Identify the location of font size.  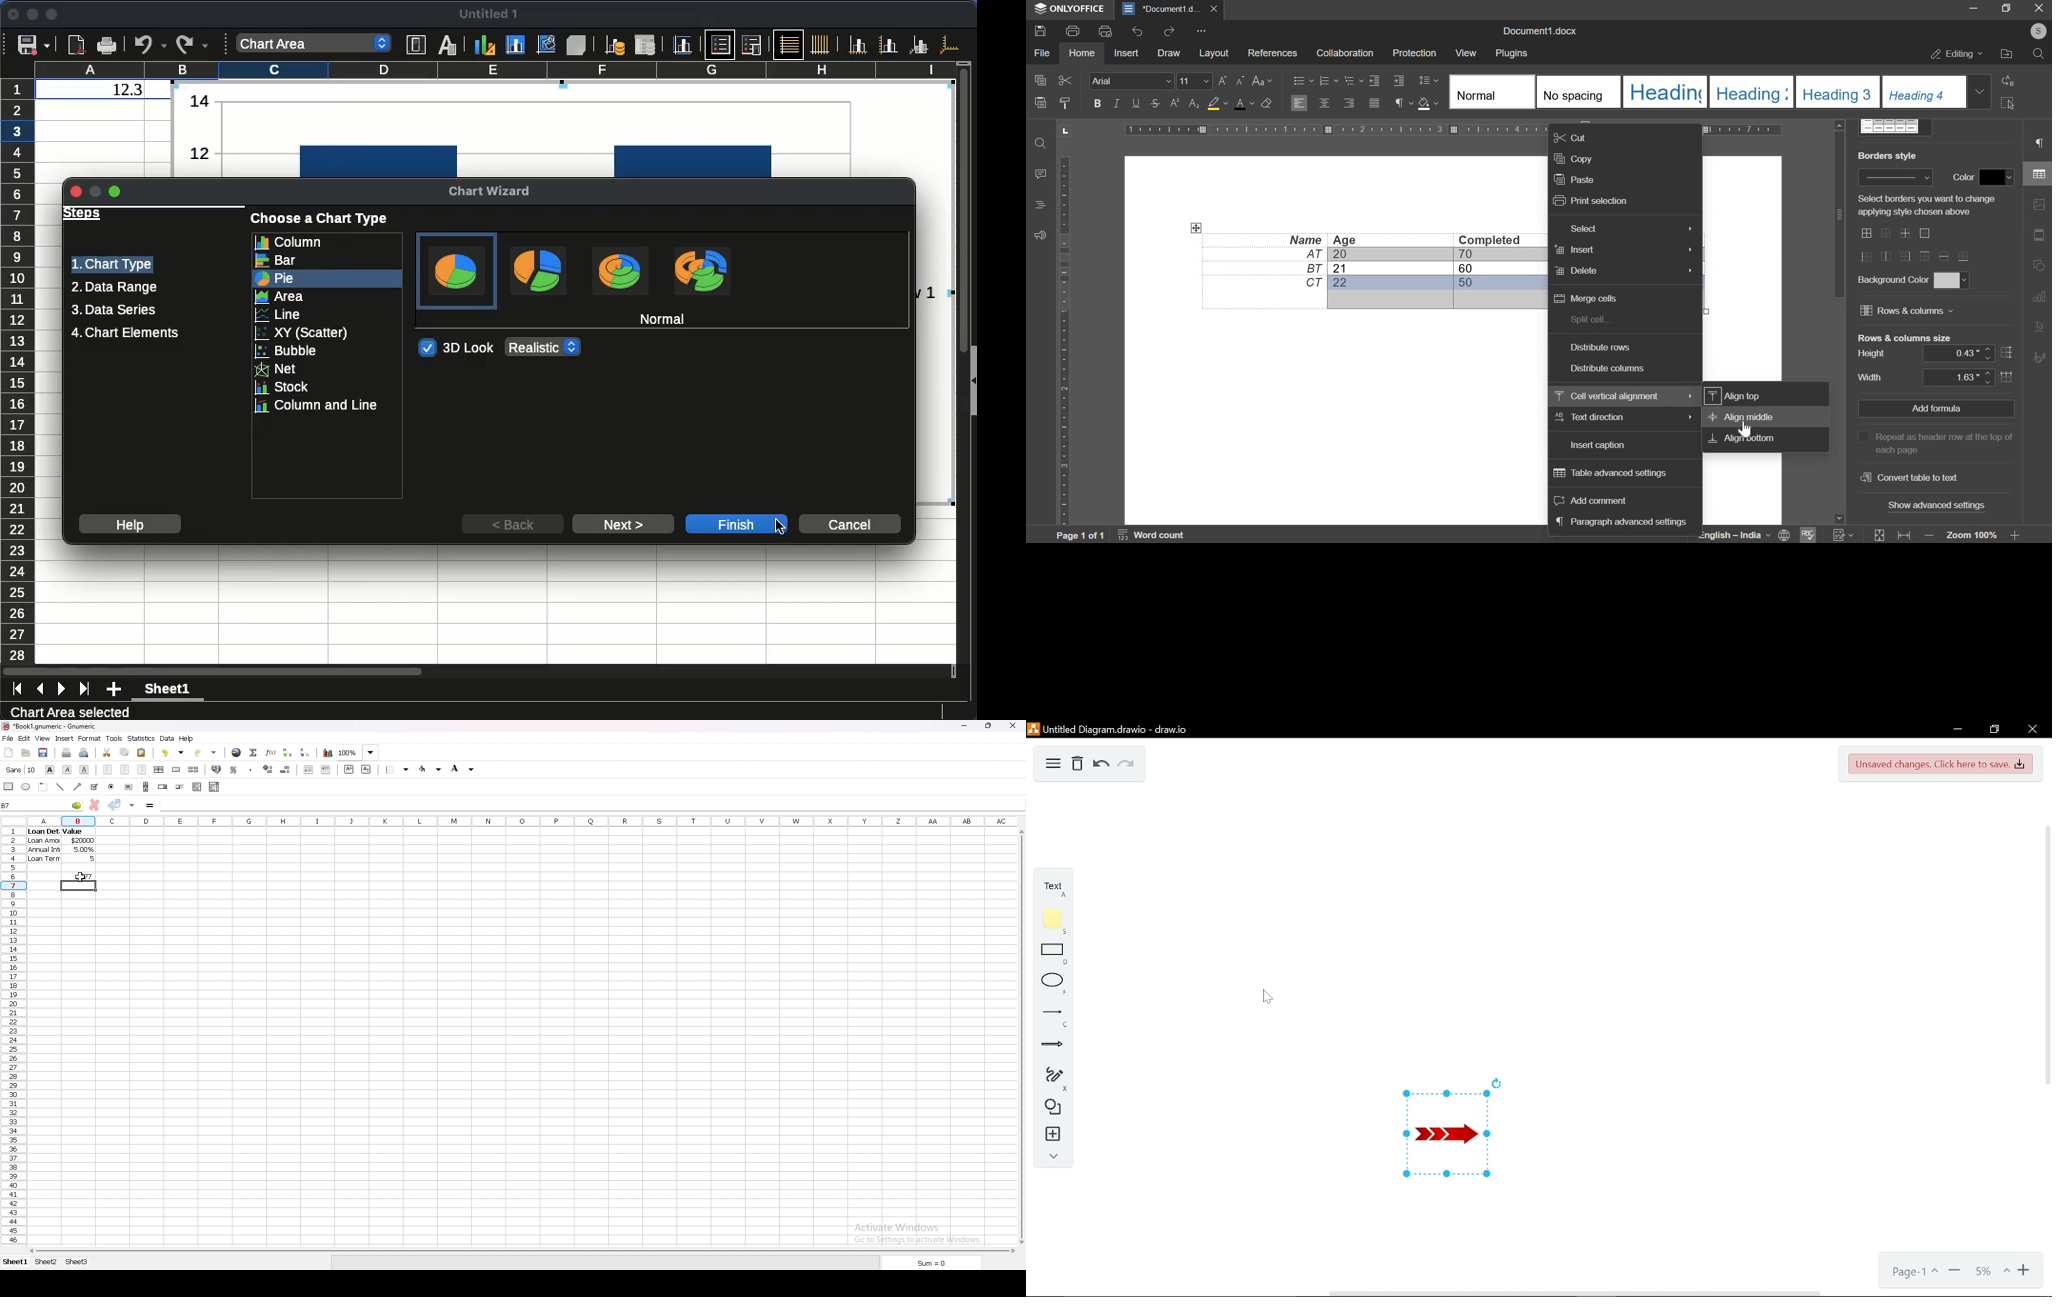
(1187, 78).